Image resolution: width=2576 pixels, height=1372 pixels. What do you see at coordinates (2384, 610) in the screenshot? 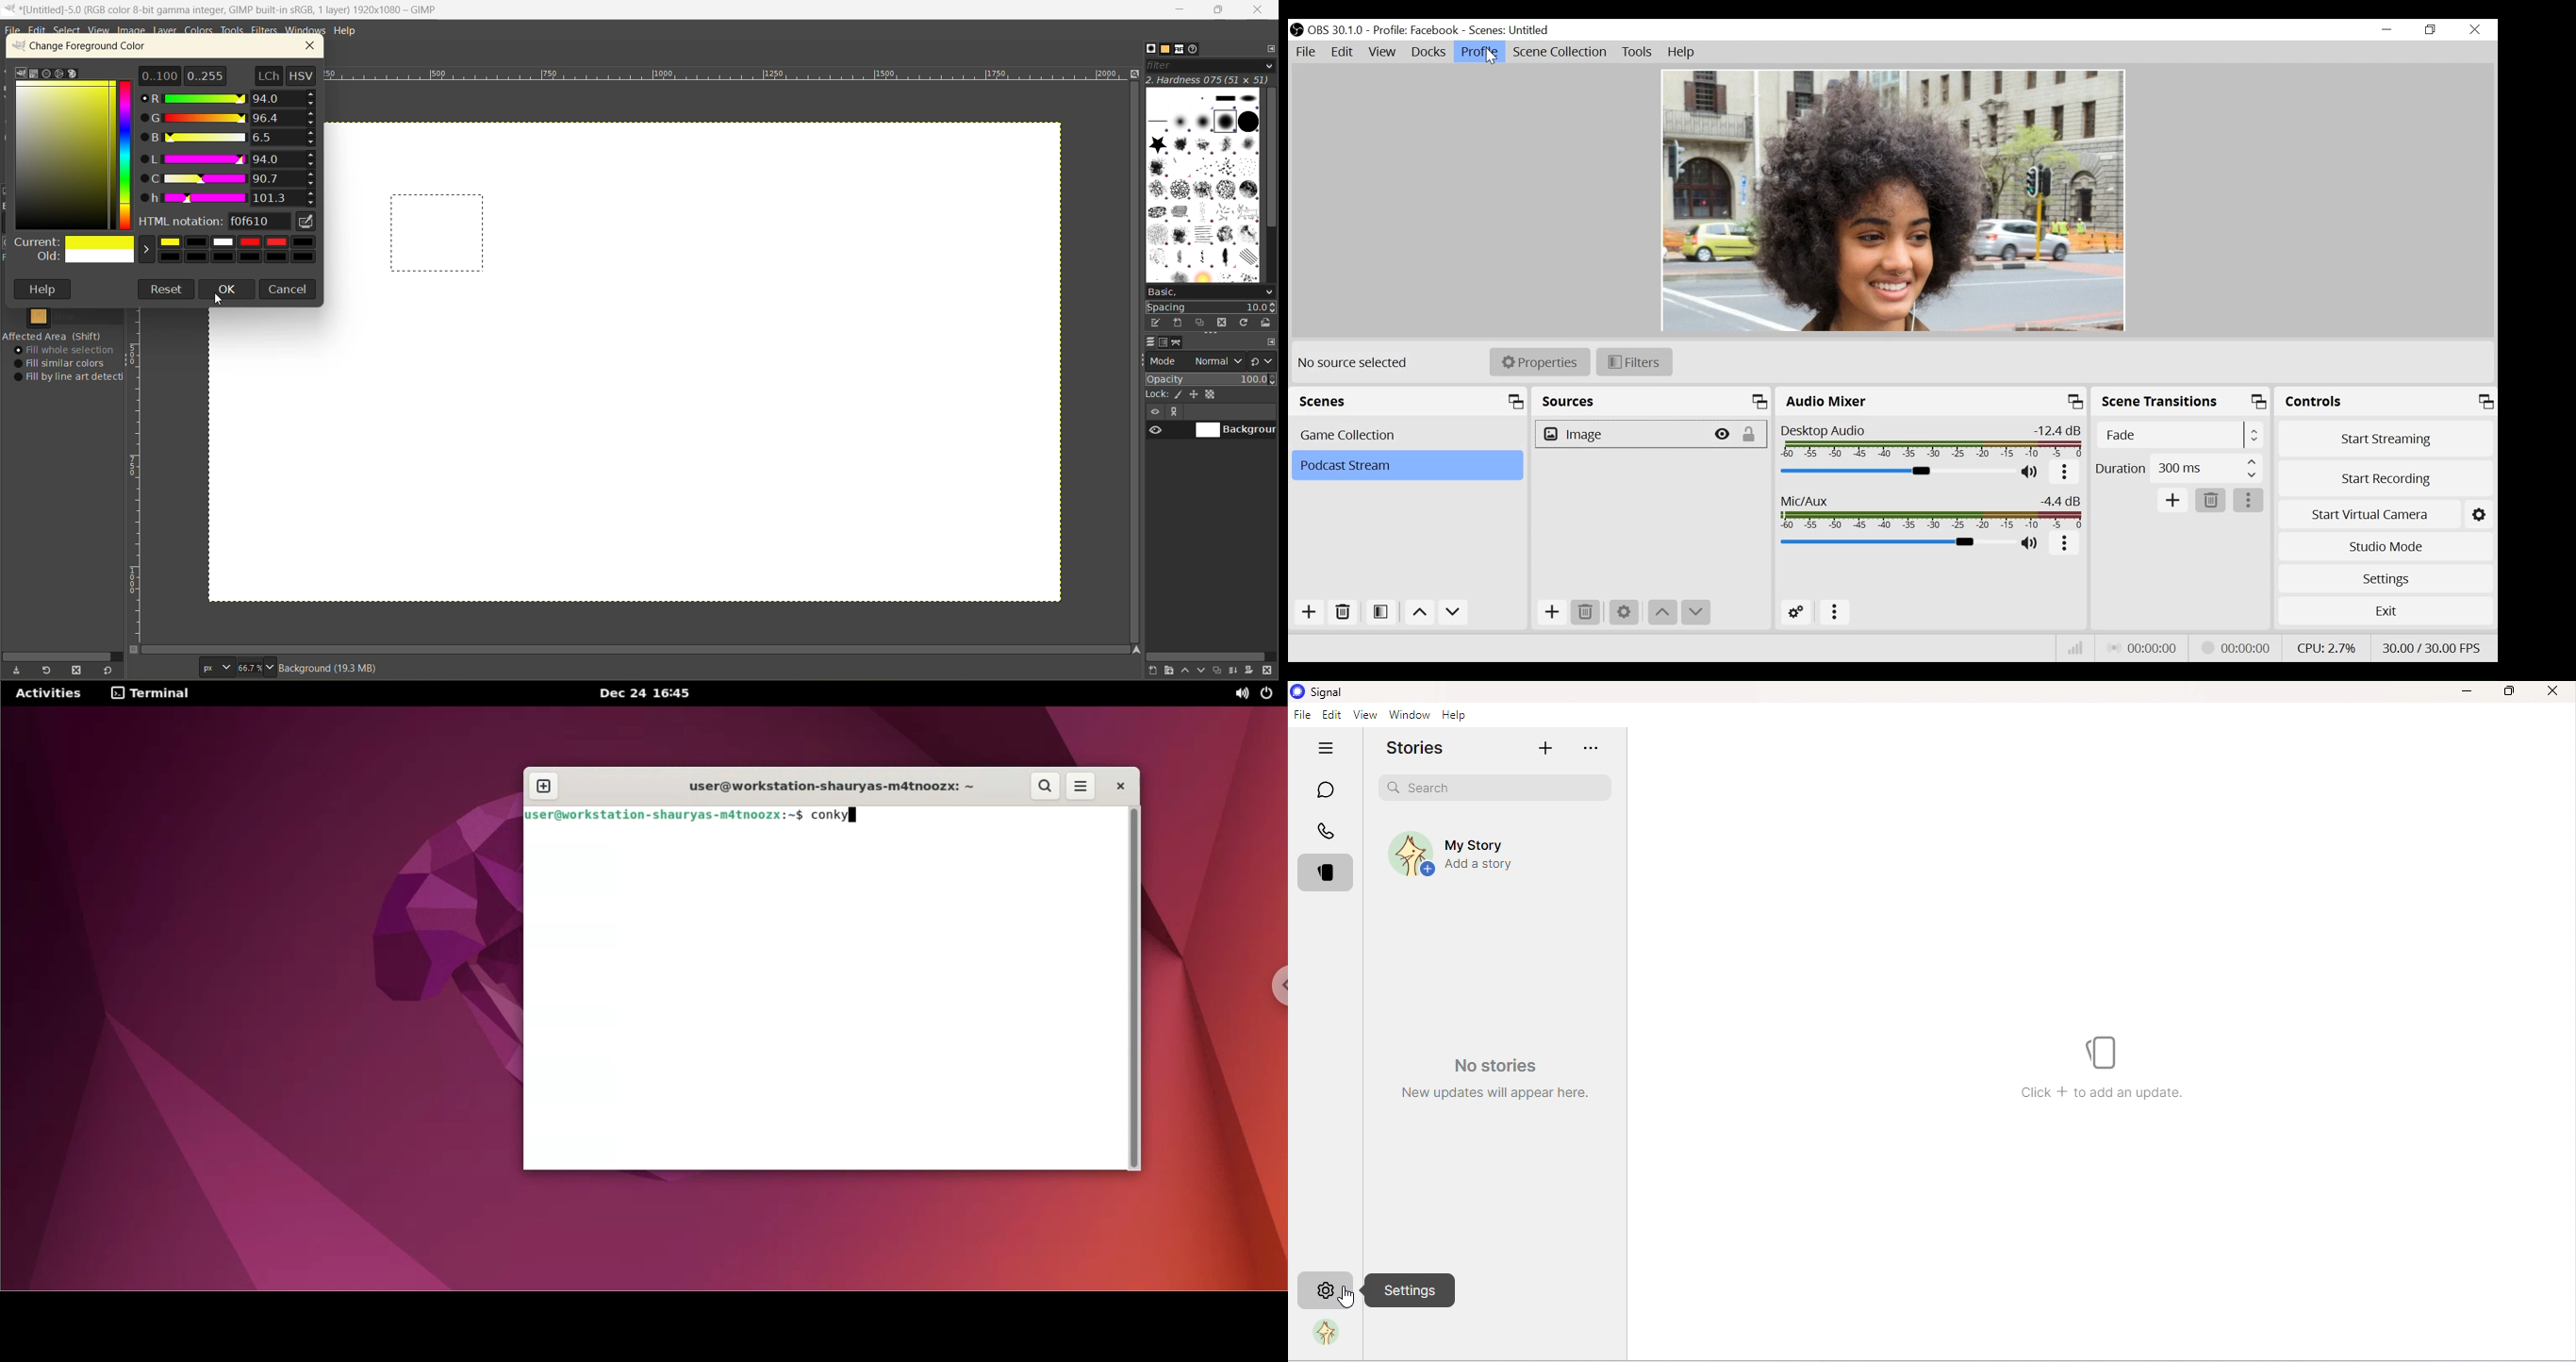
I see `Exit` at bounding box center [2384, 610].